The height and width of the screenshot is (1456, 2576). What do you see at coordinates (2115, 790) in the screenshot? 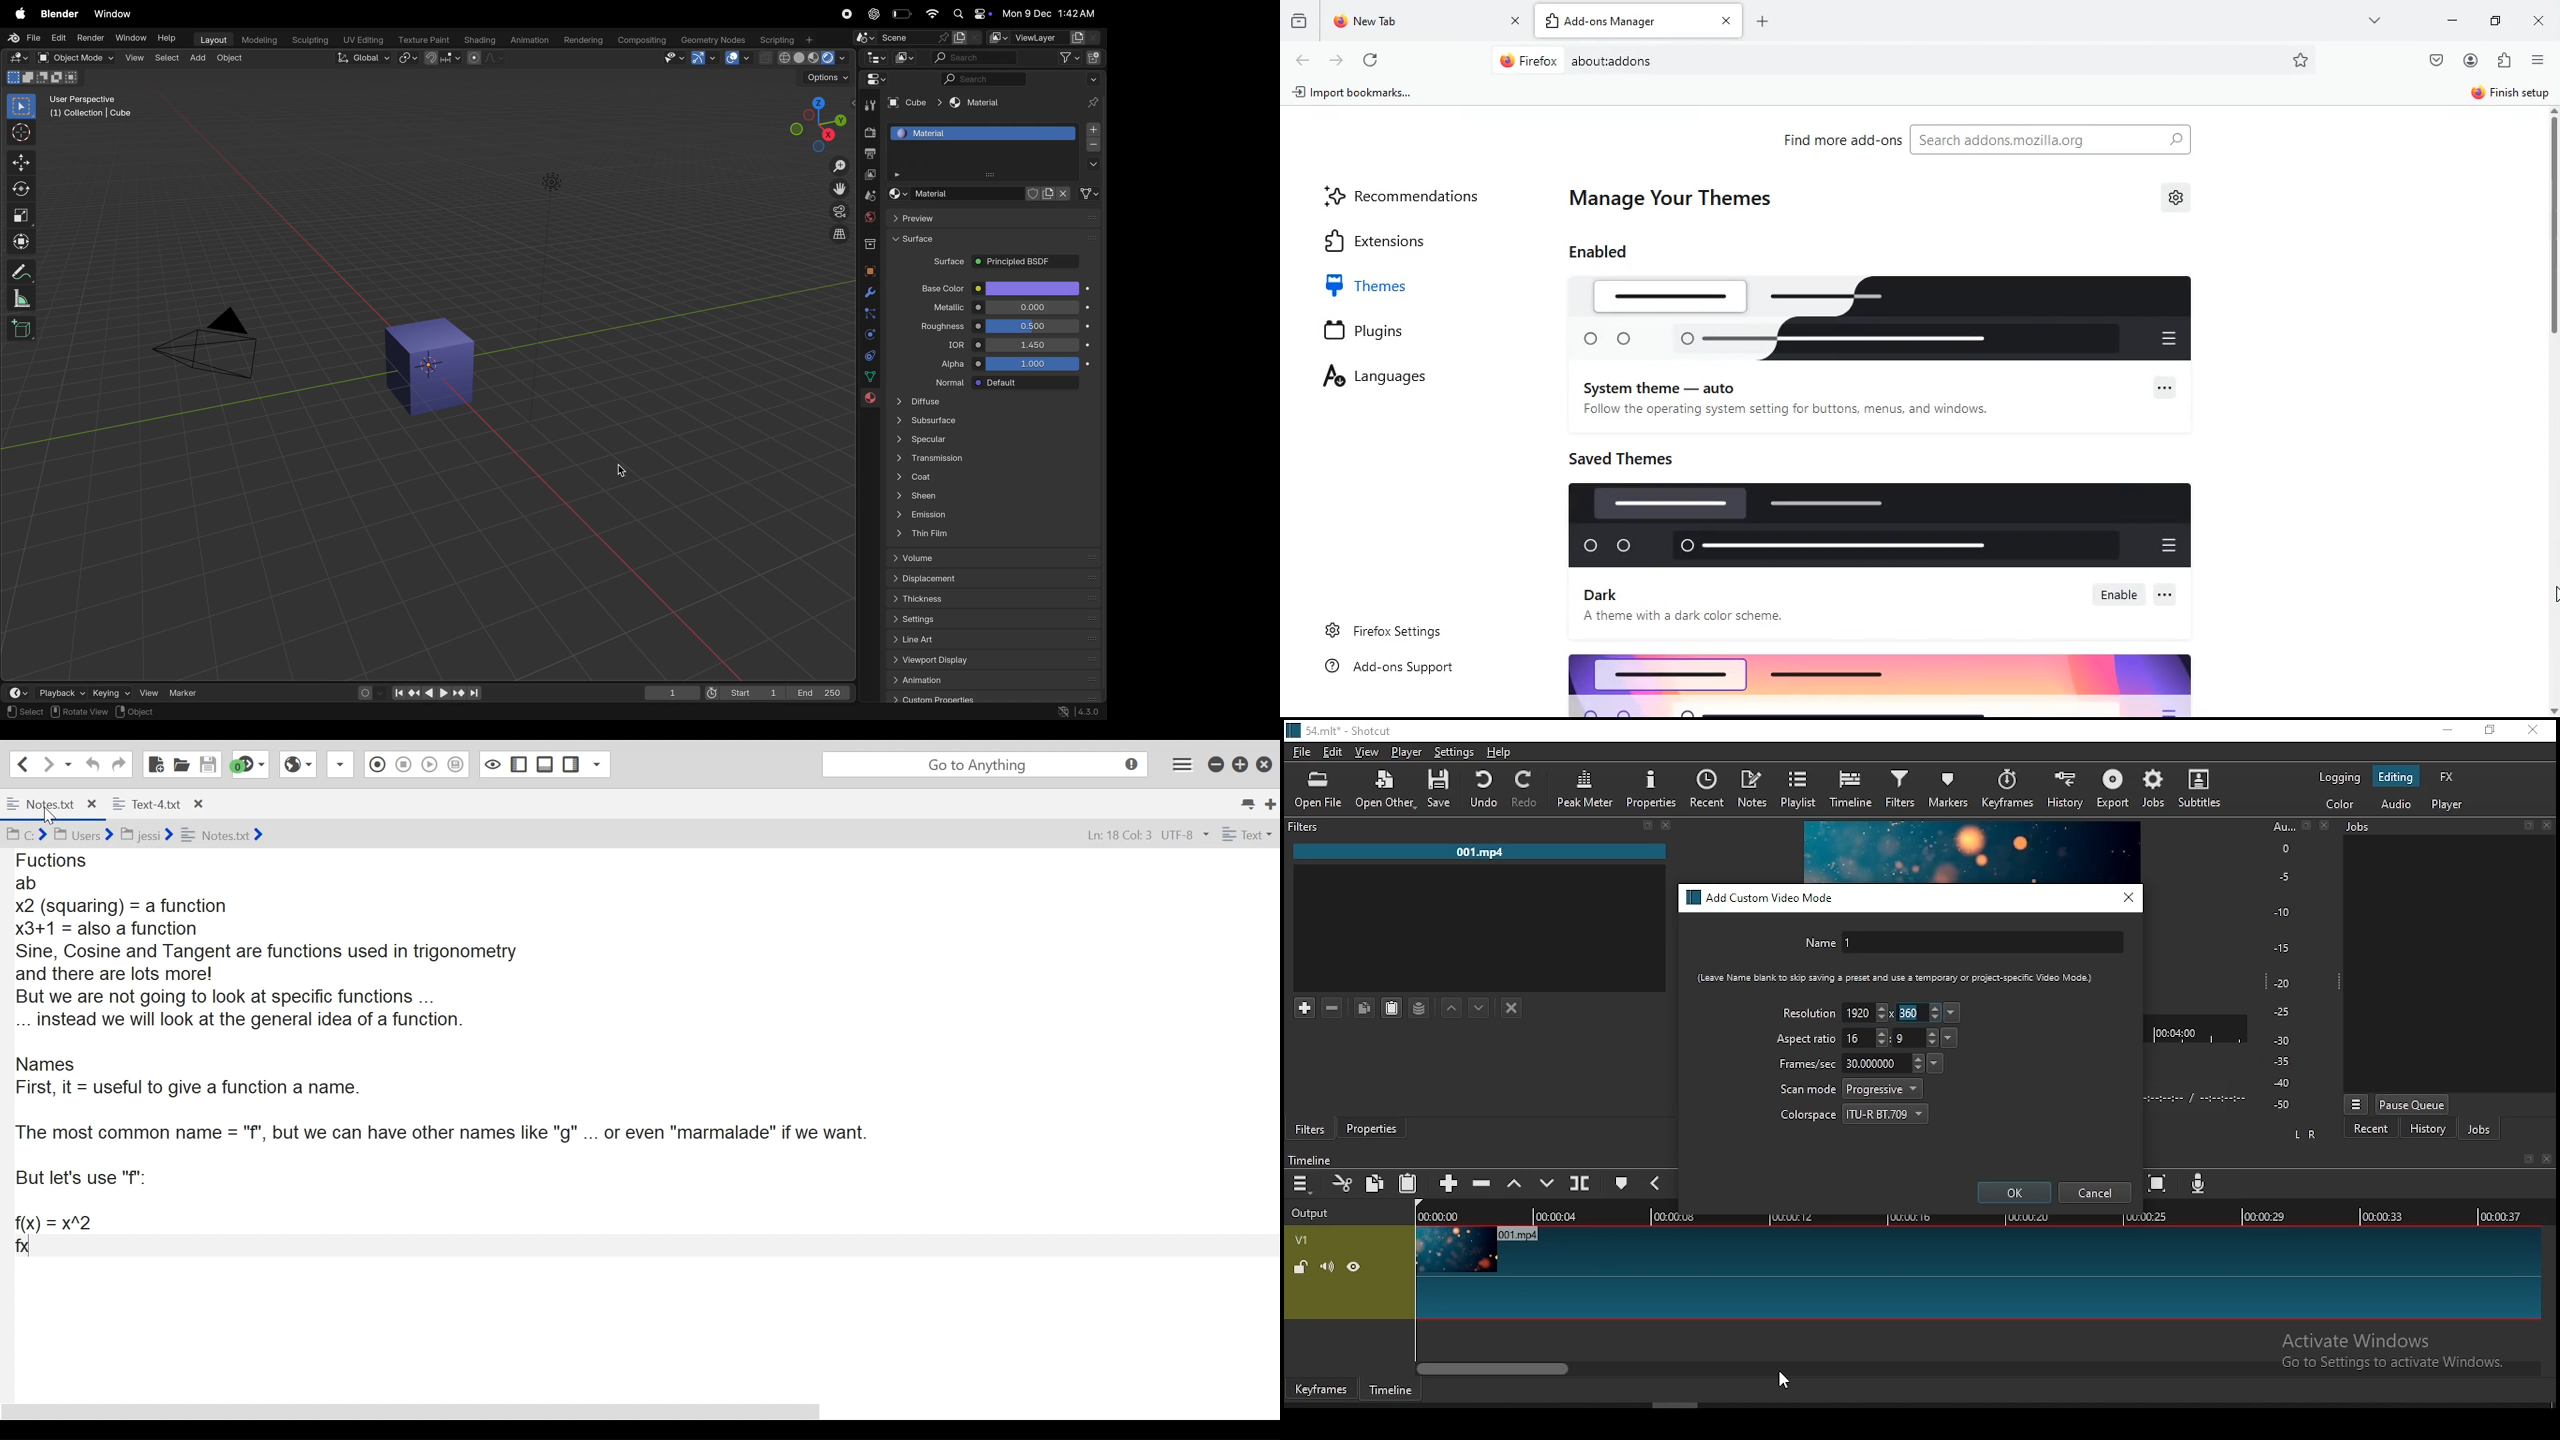
I see `export` at bounding box center [2115, 790].